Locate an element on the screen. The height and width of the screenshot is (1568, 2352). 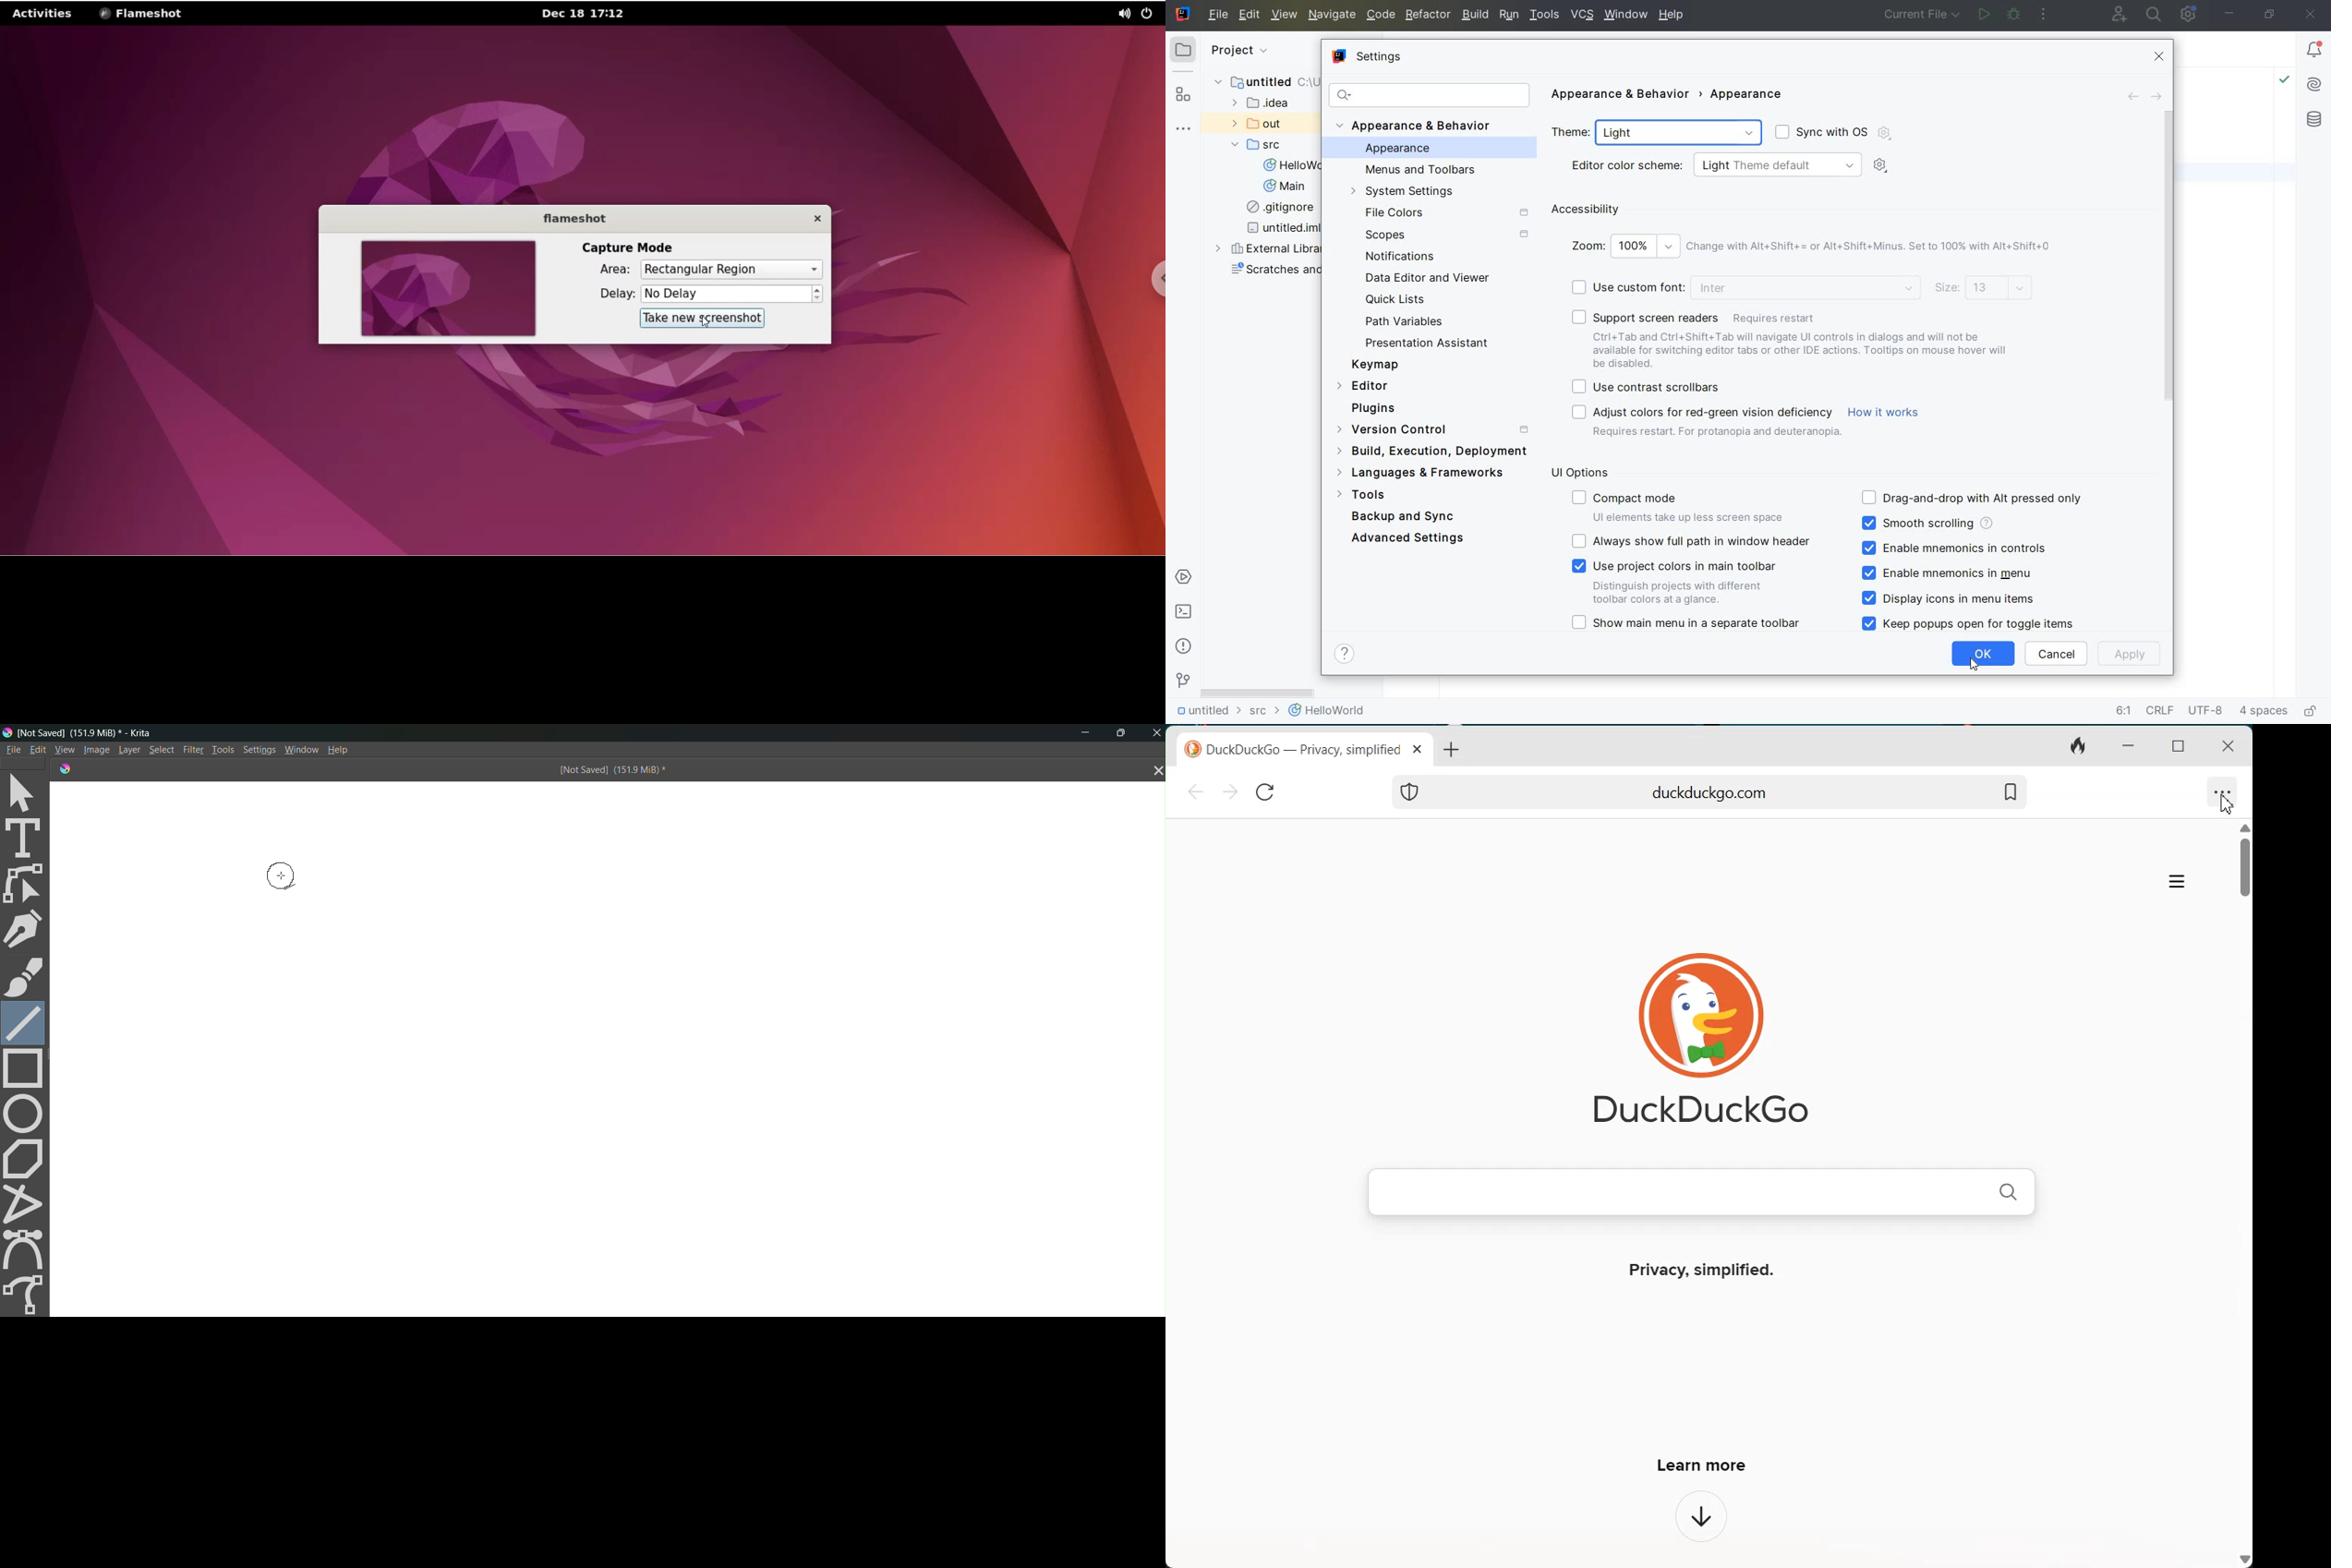
notifications is located at coordinates (2314, 50).